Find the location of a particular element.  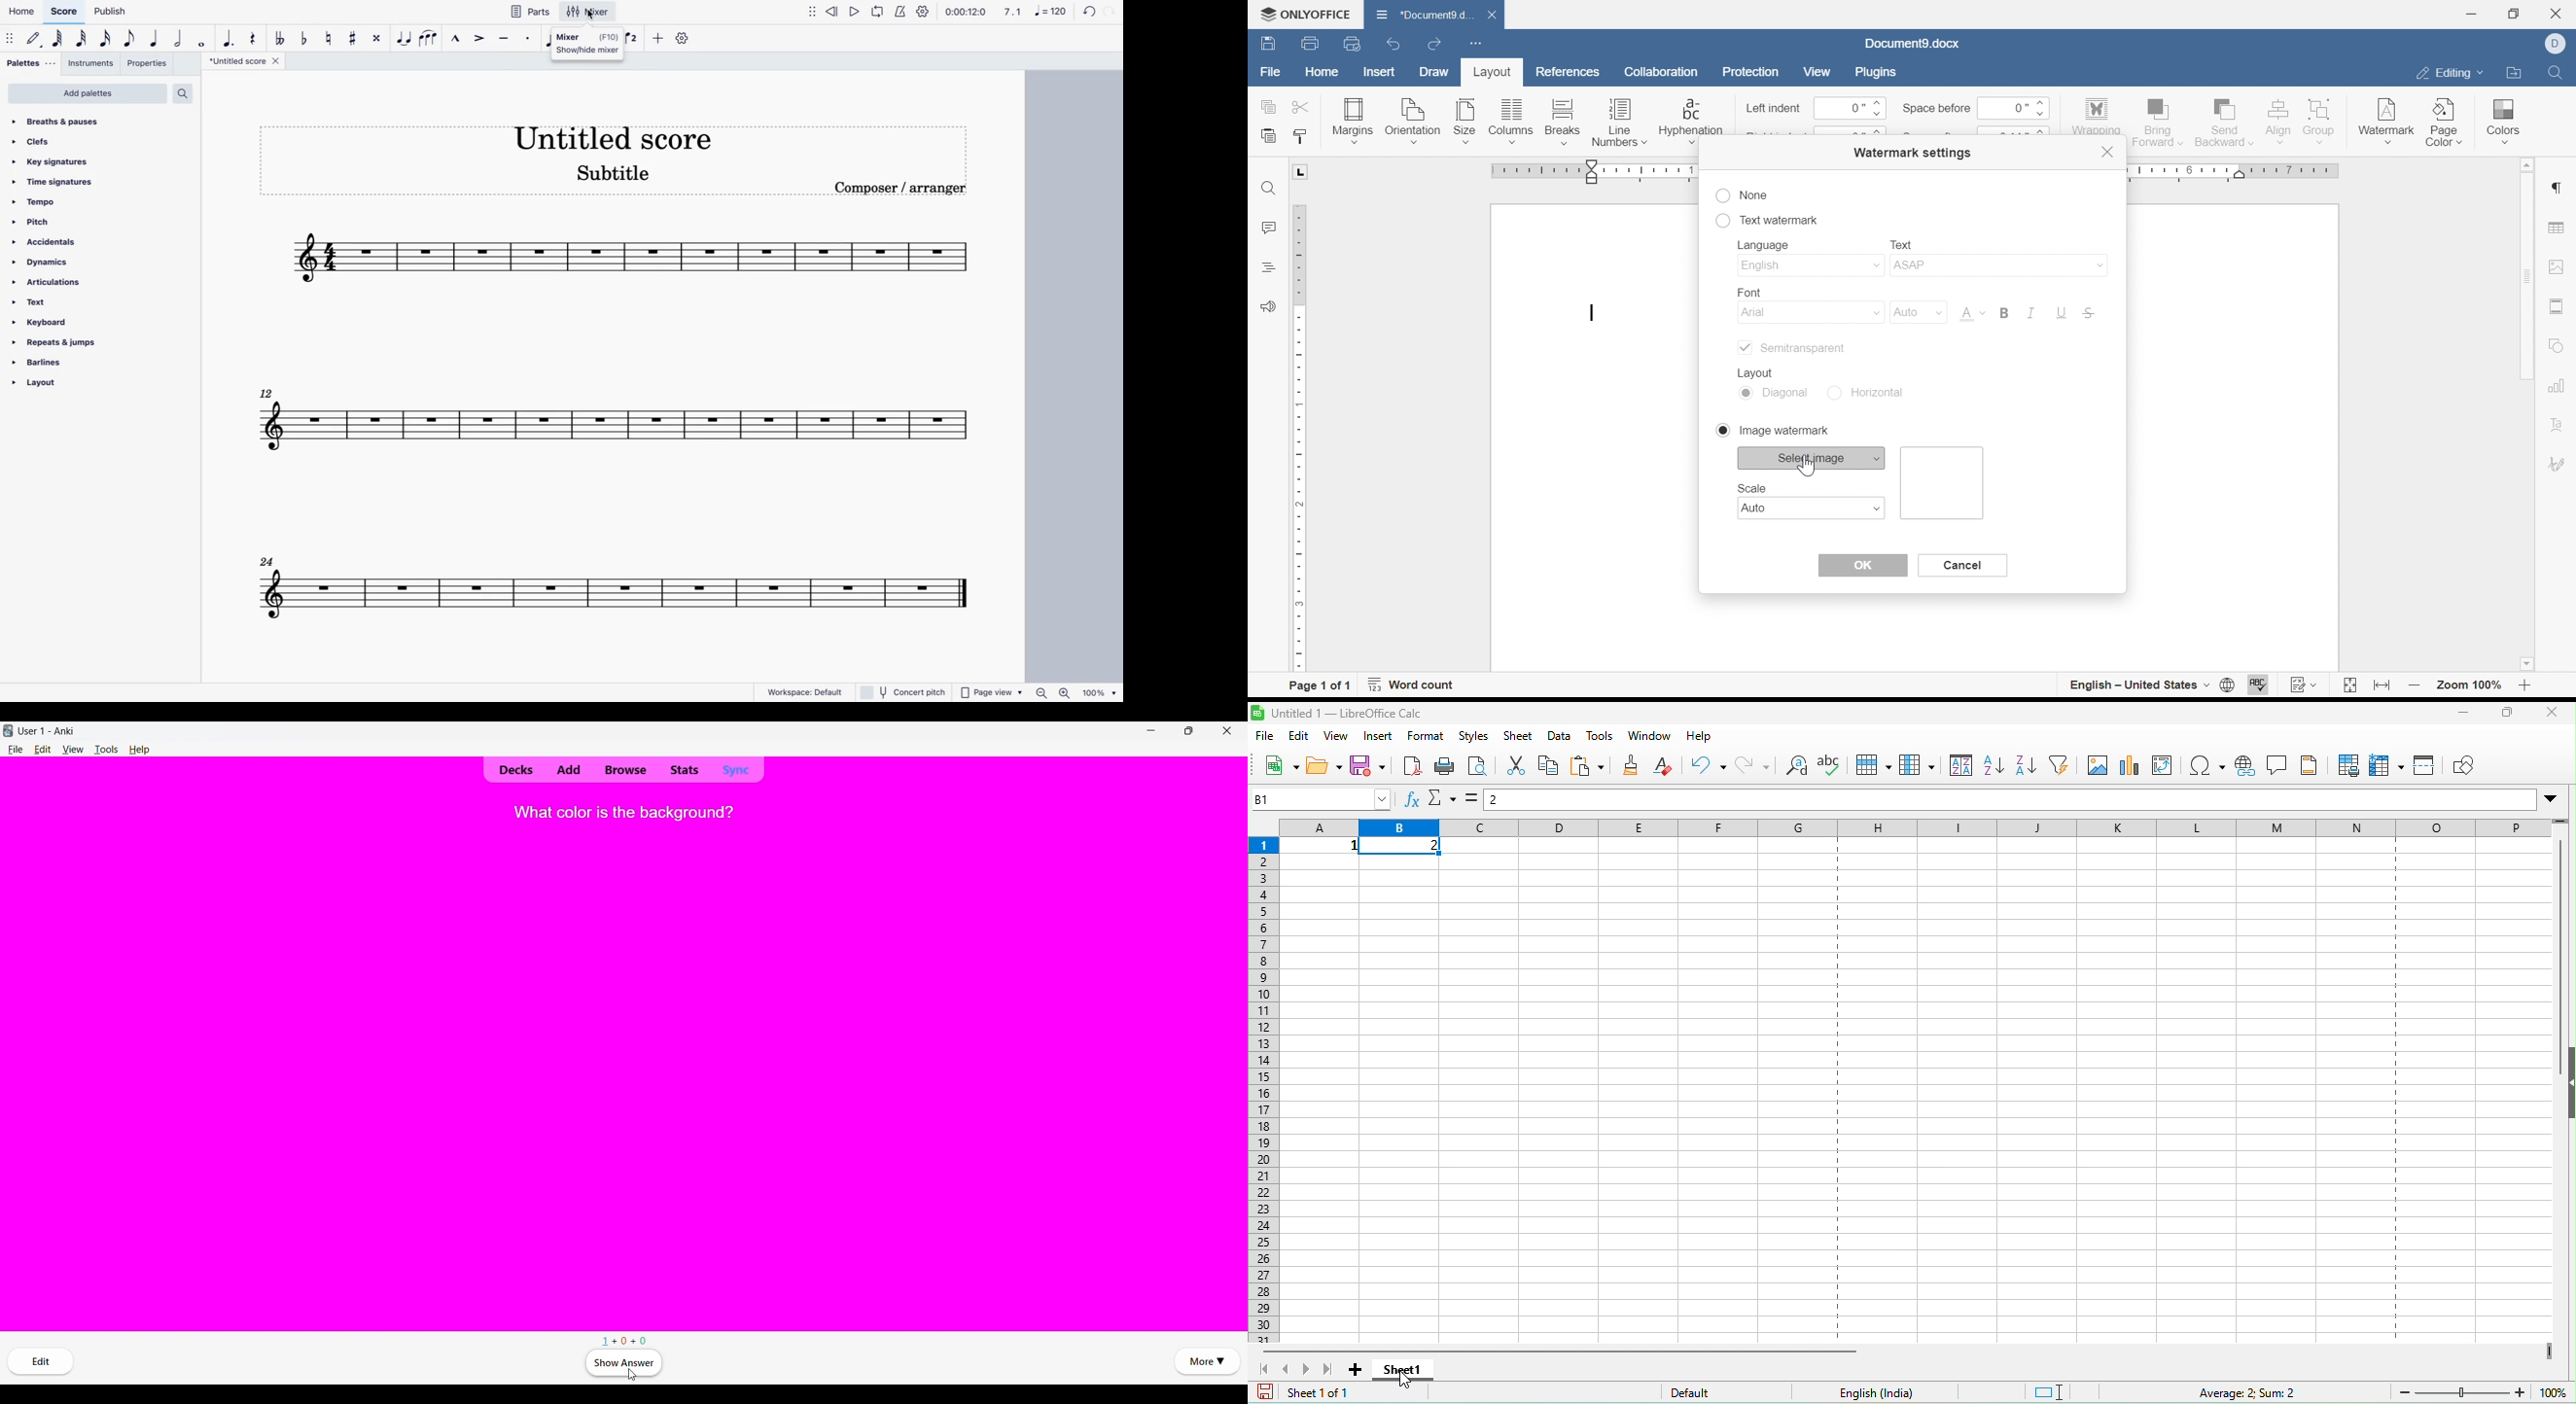

tools is located at coordinates (1600, 735).